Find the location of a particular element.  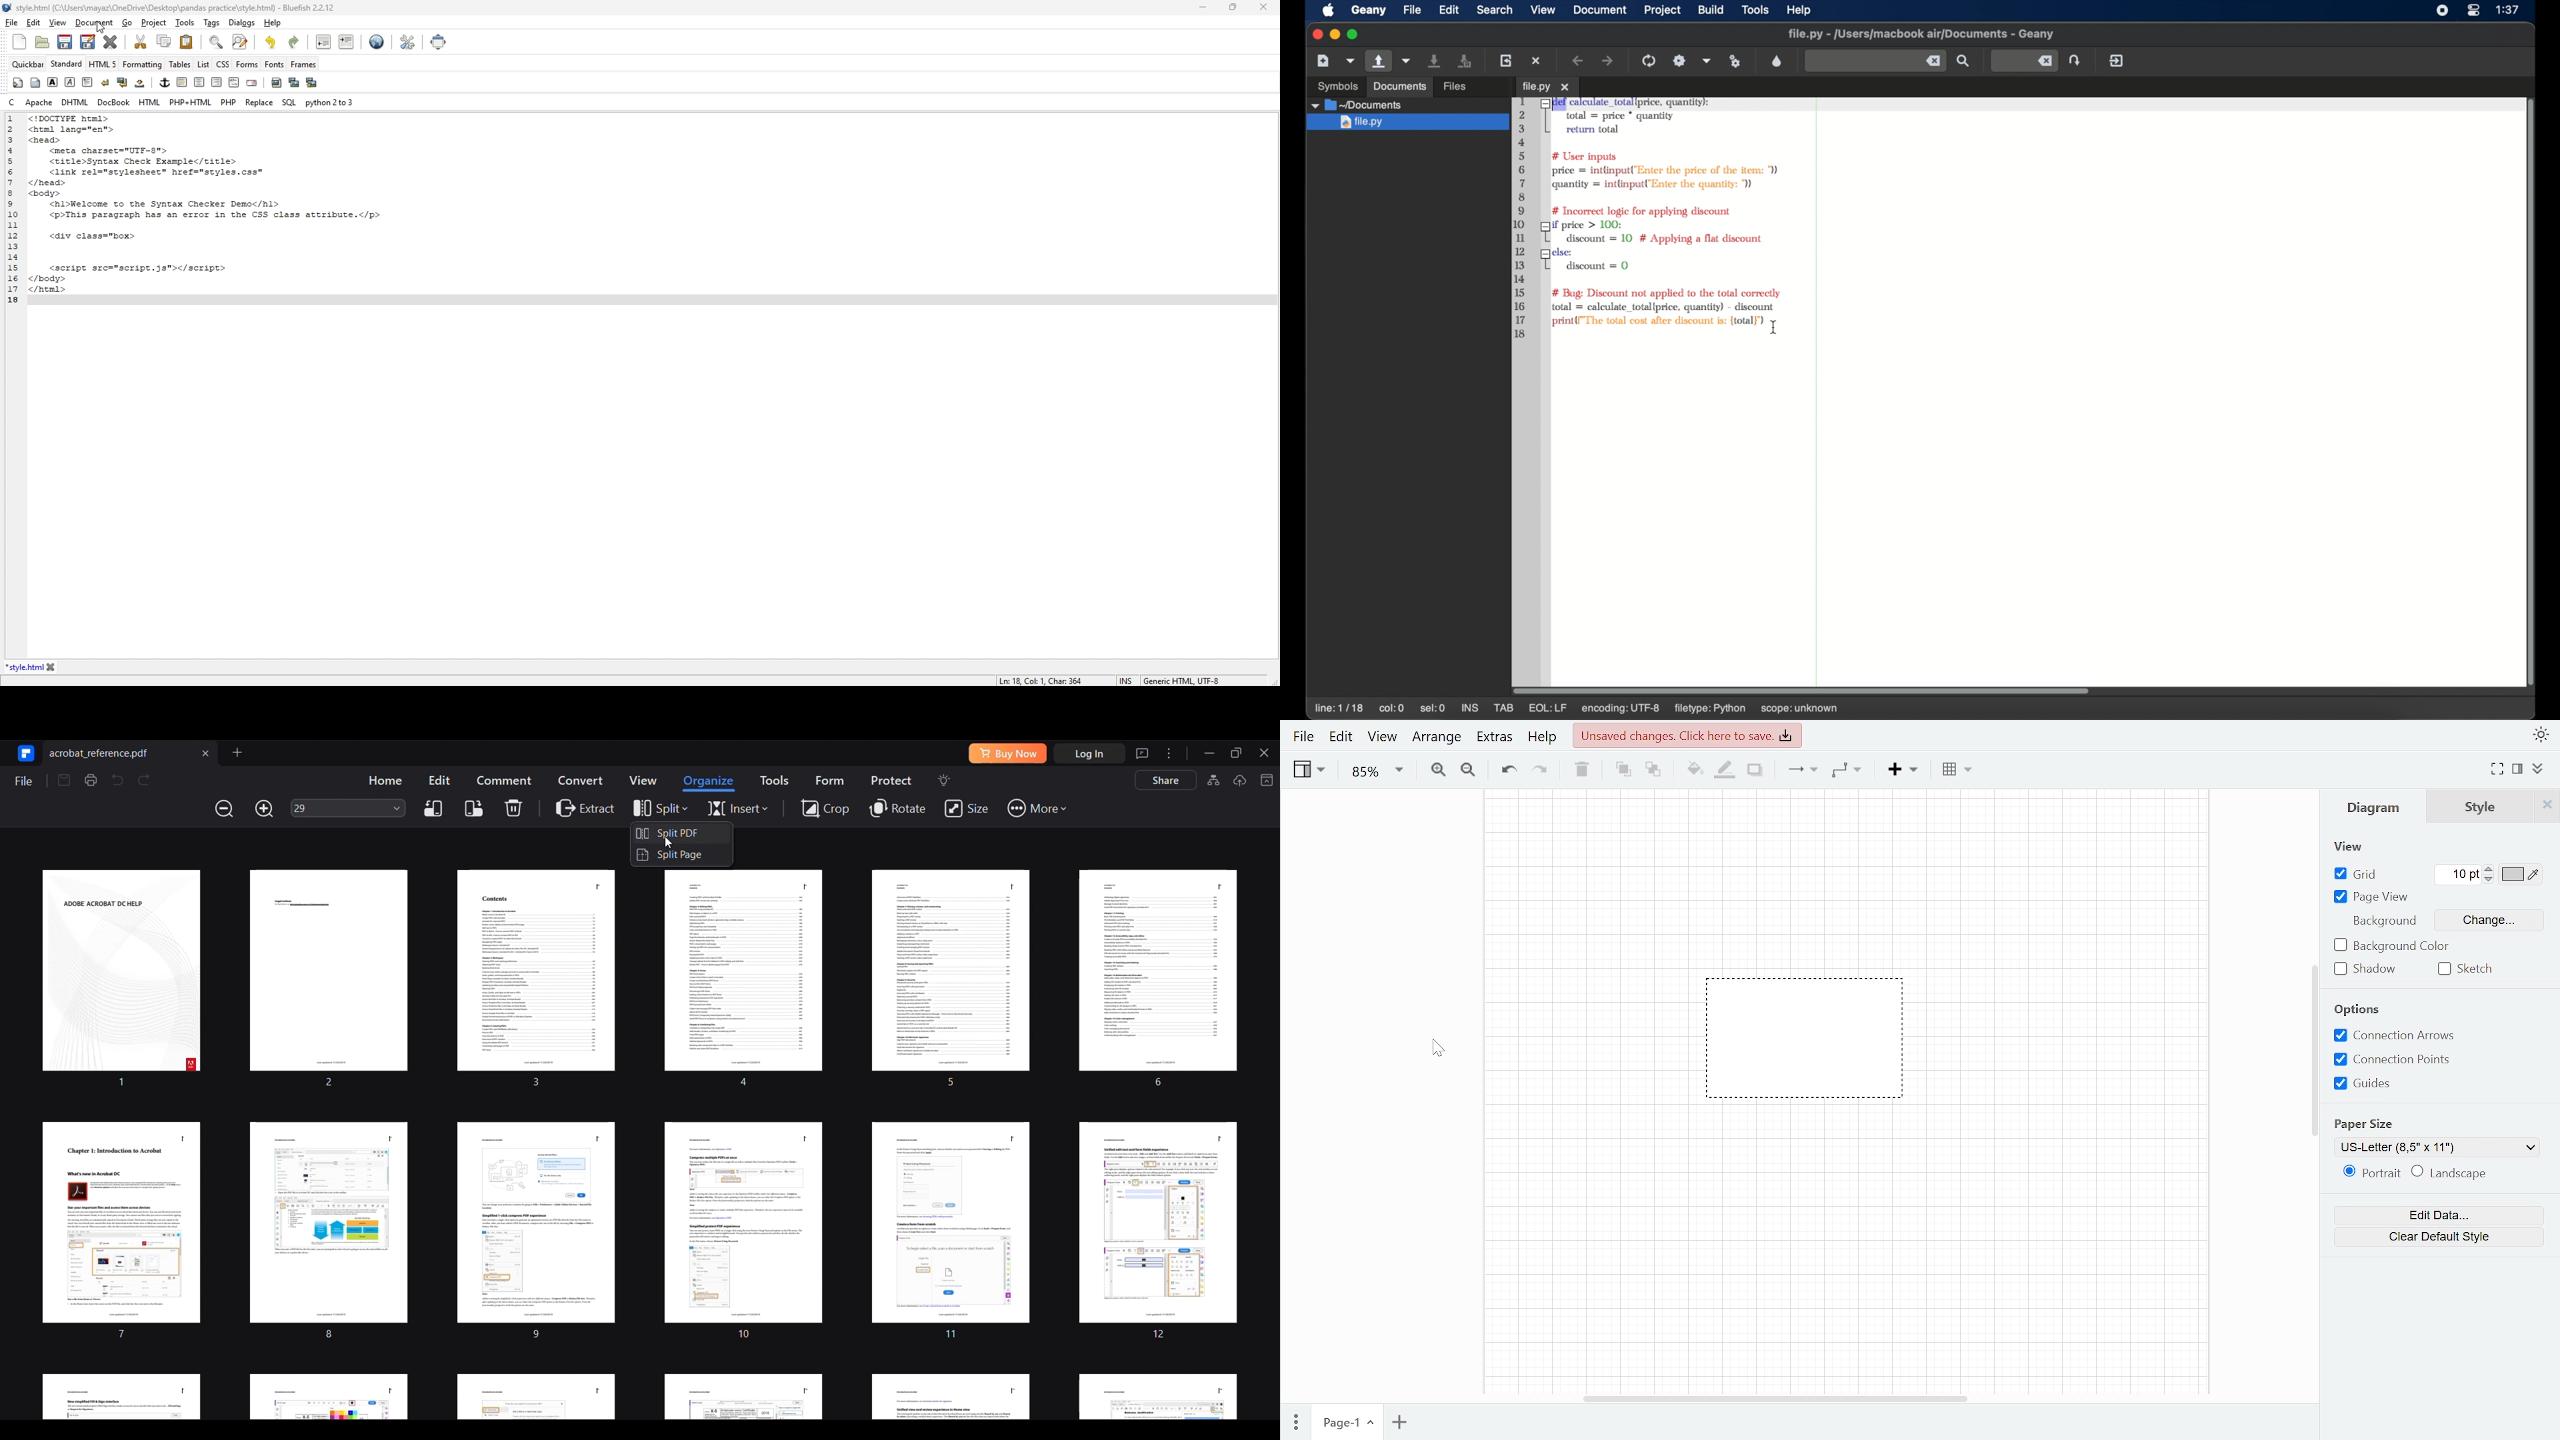

php is located at coordinates (229, 102).